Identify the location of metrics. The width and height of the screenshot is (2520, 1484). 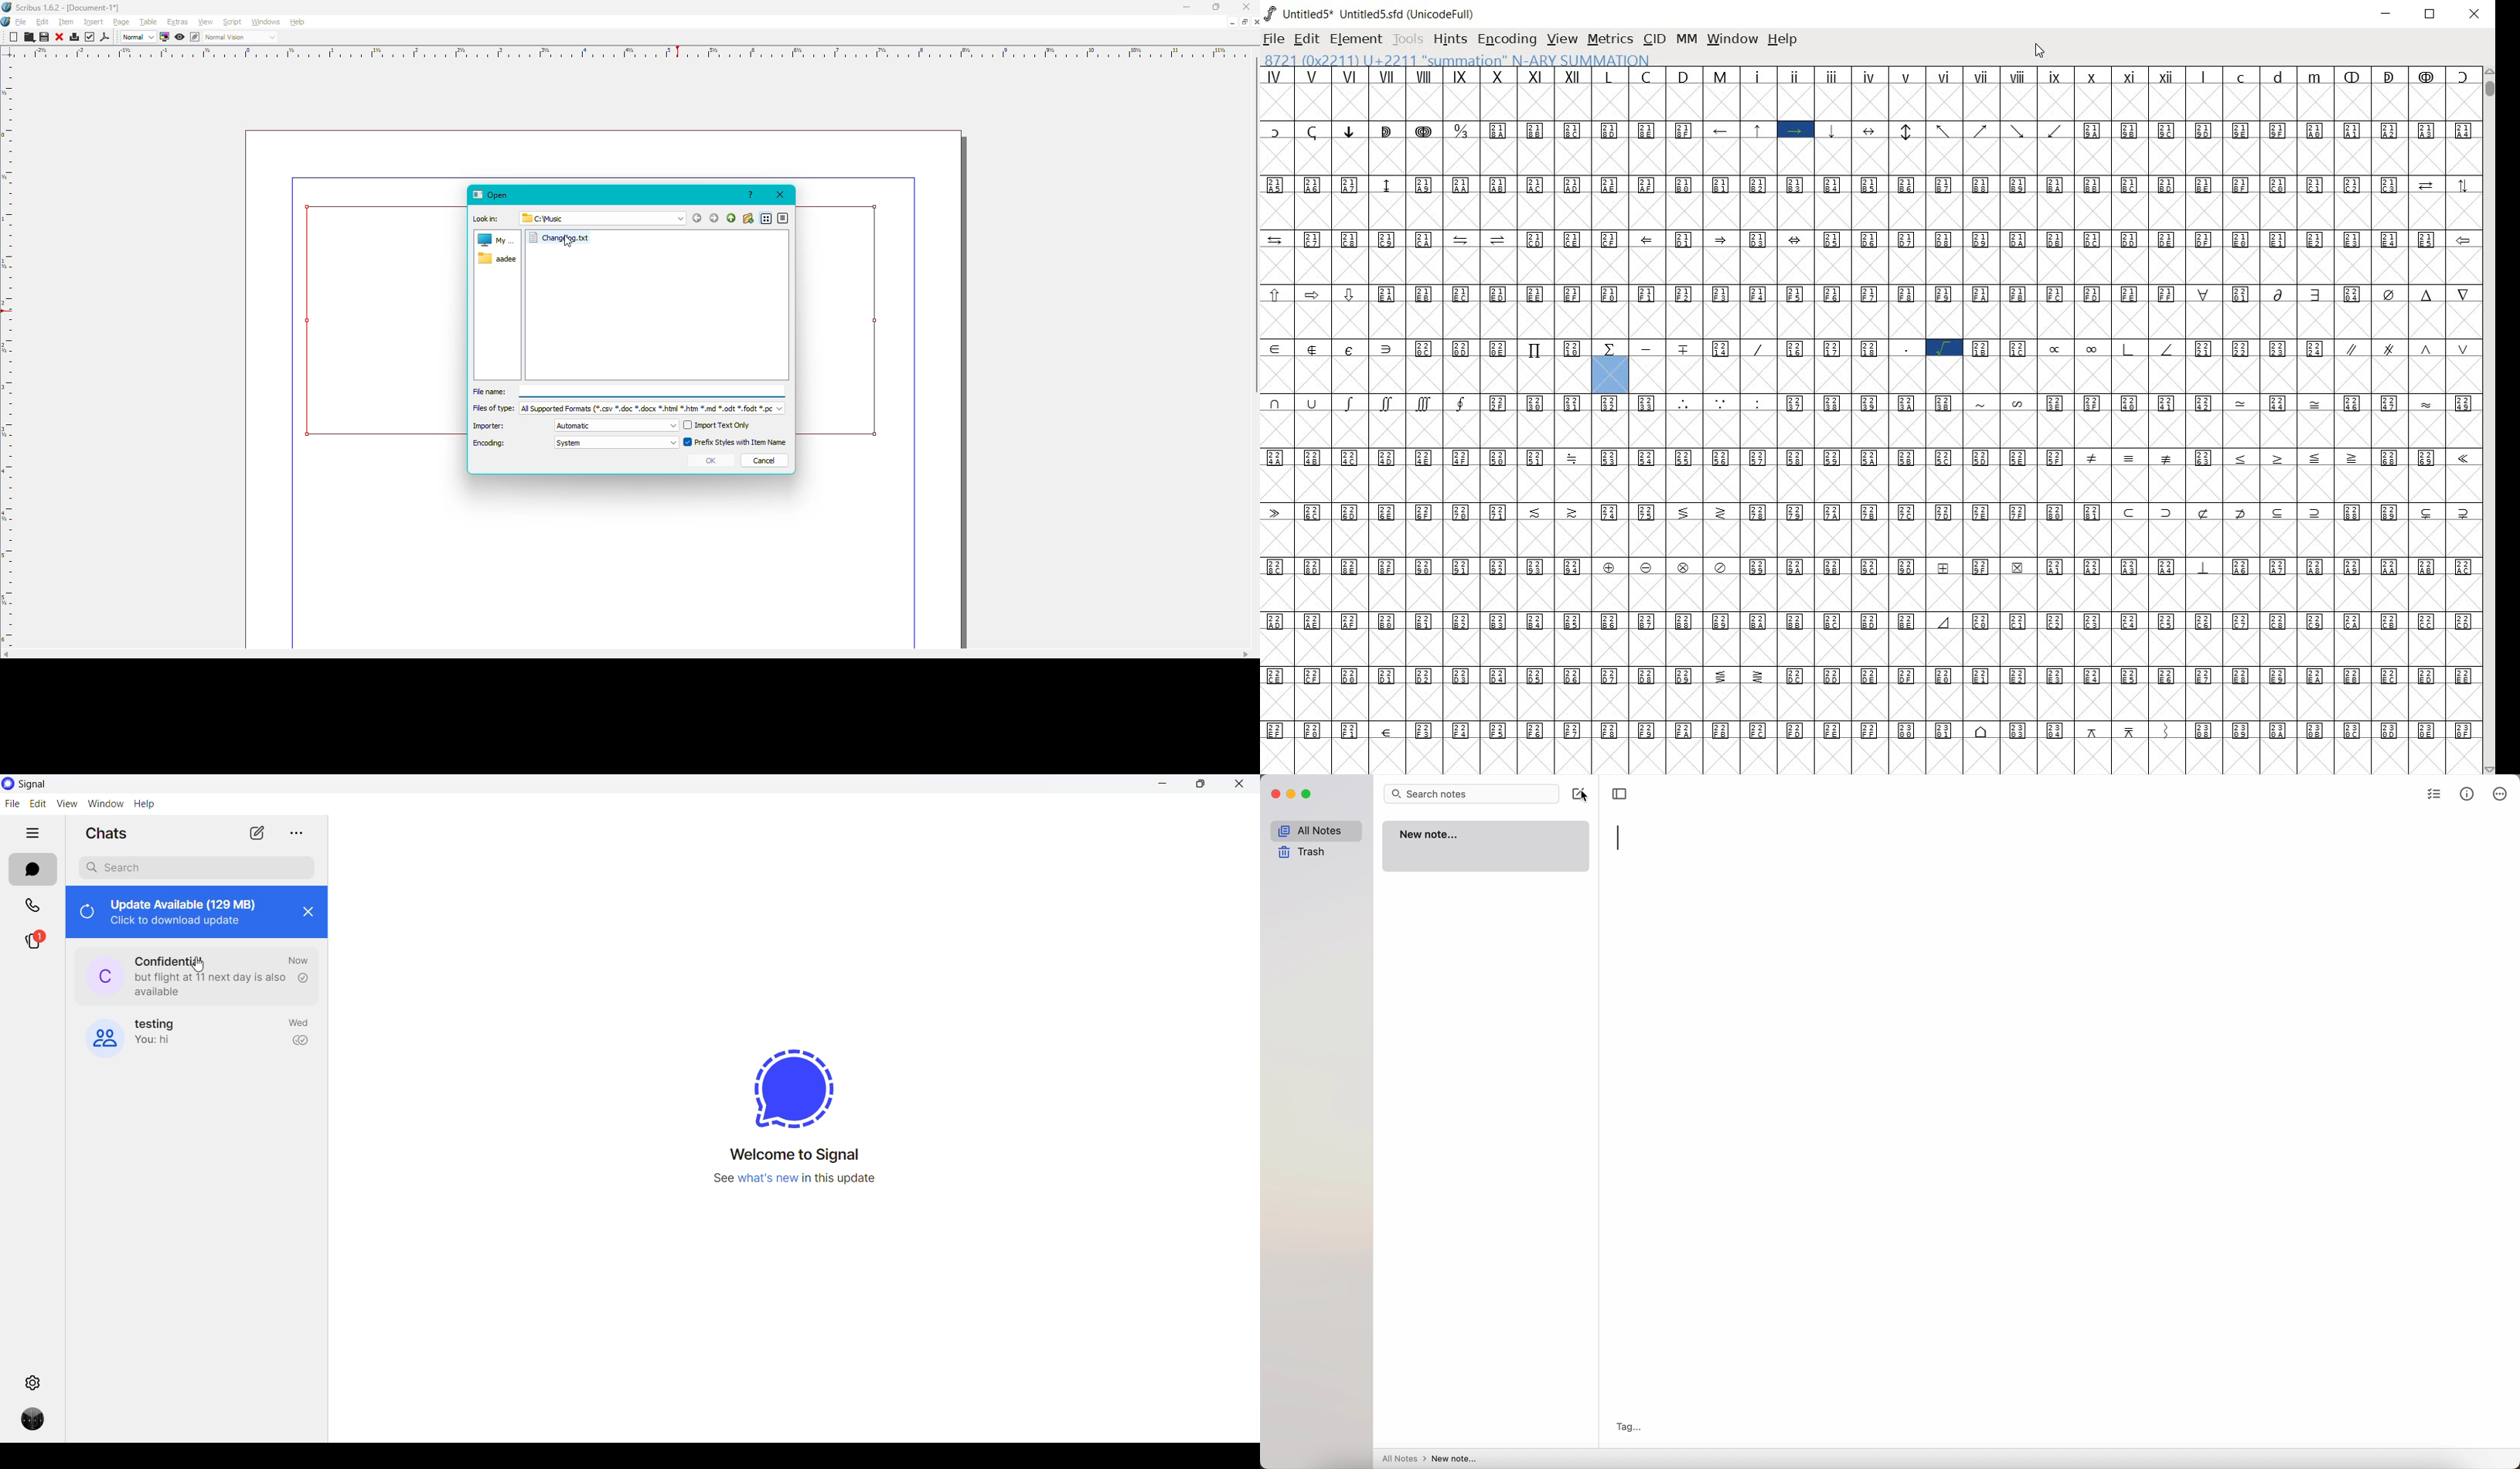
(2468, 793).